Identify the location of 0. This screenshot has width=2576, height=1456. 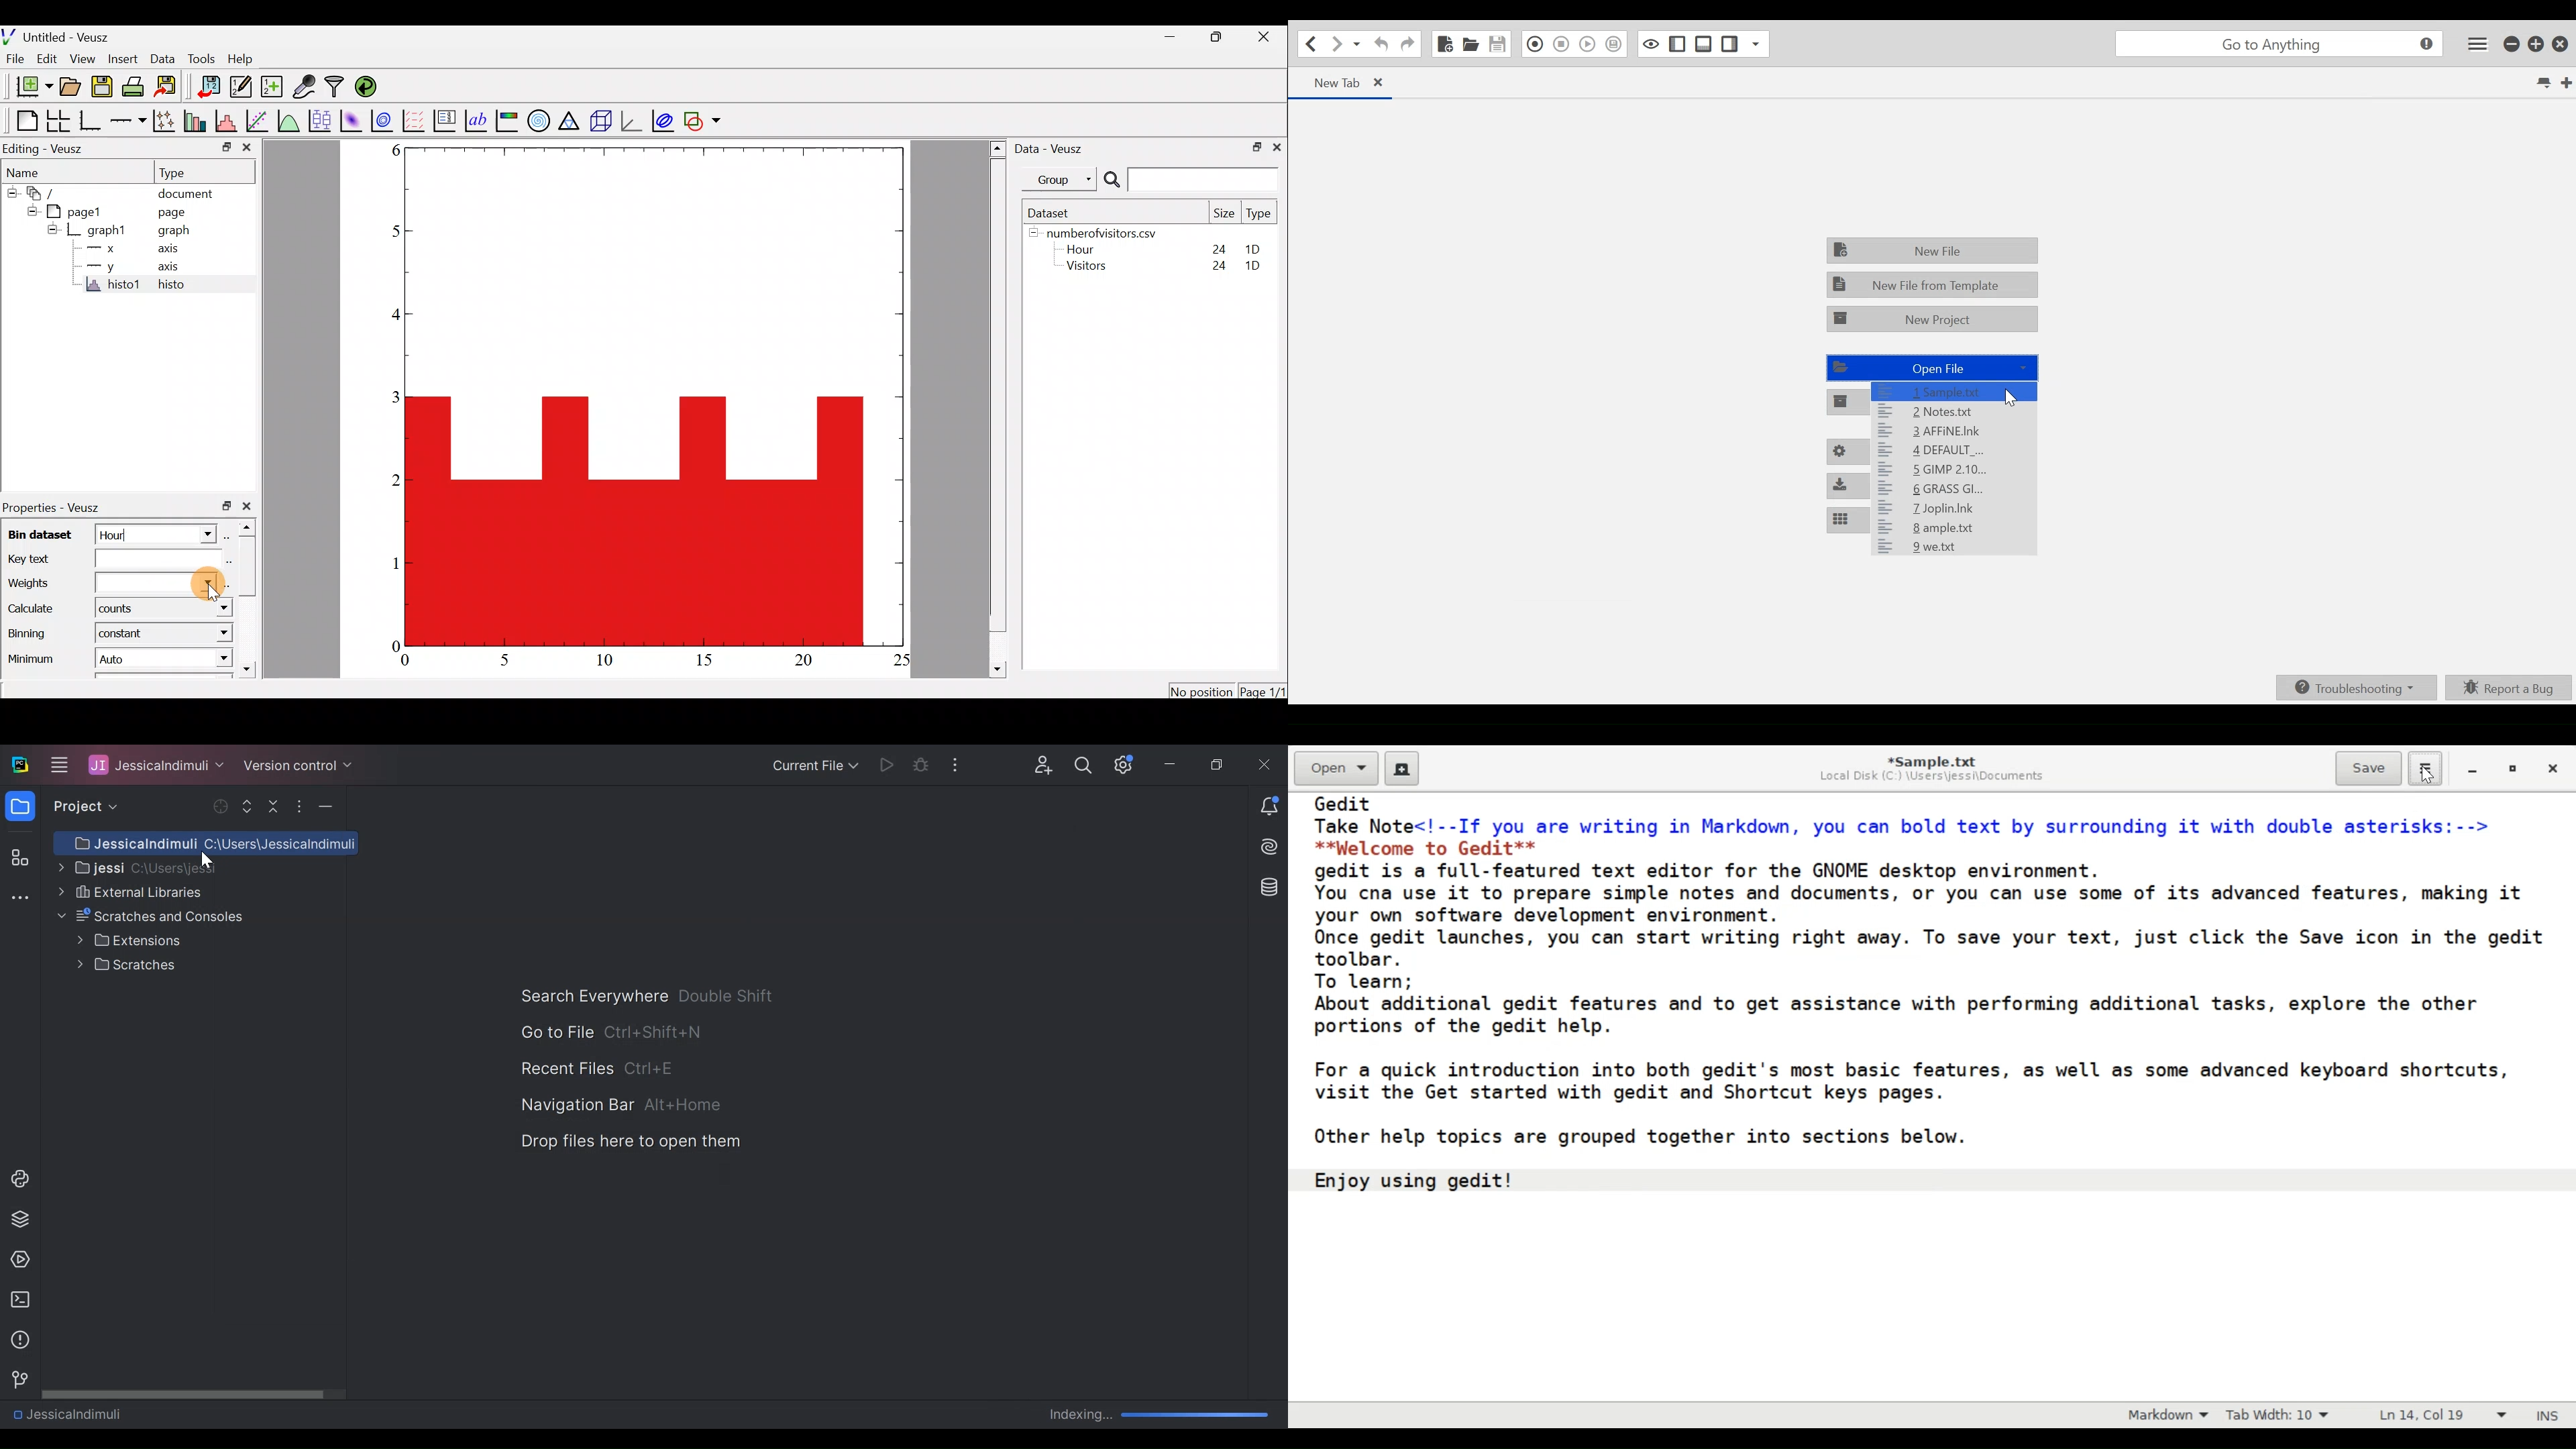
(387, 647).